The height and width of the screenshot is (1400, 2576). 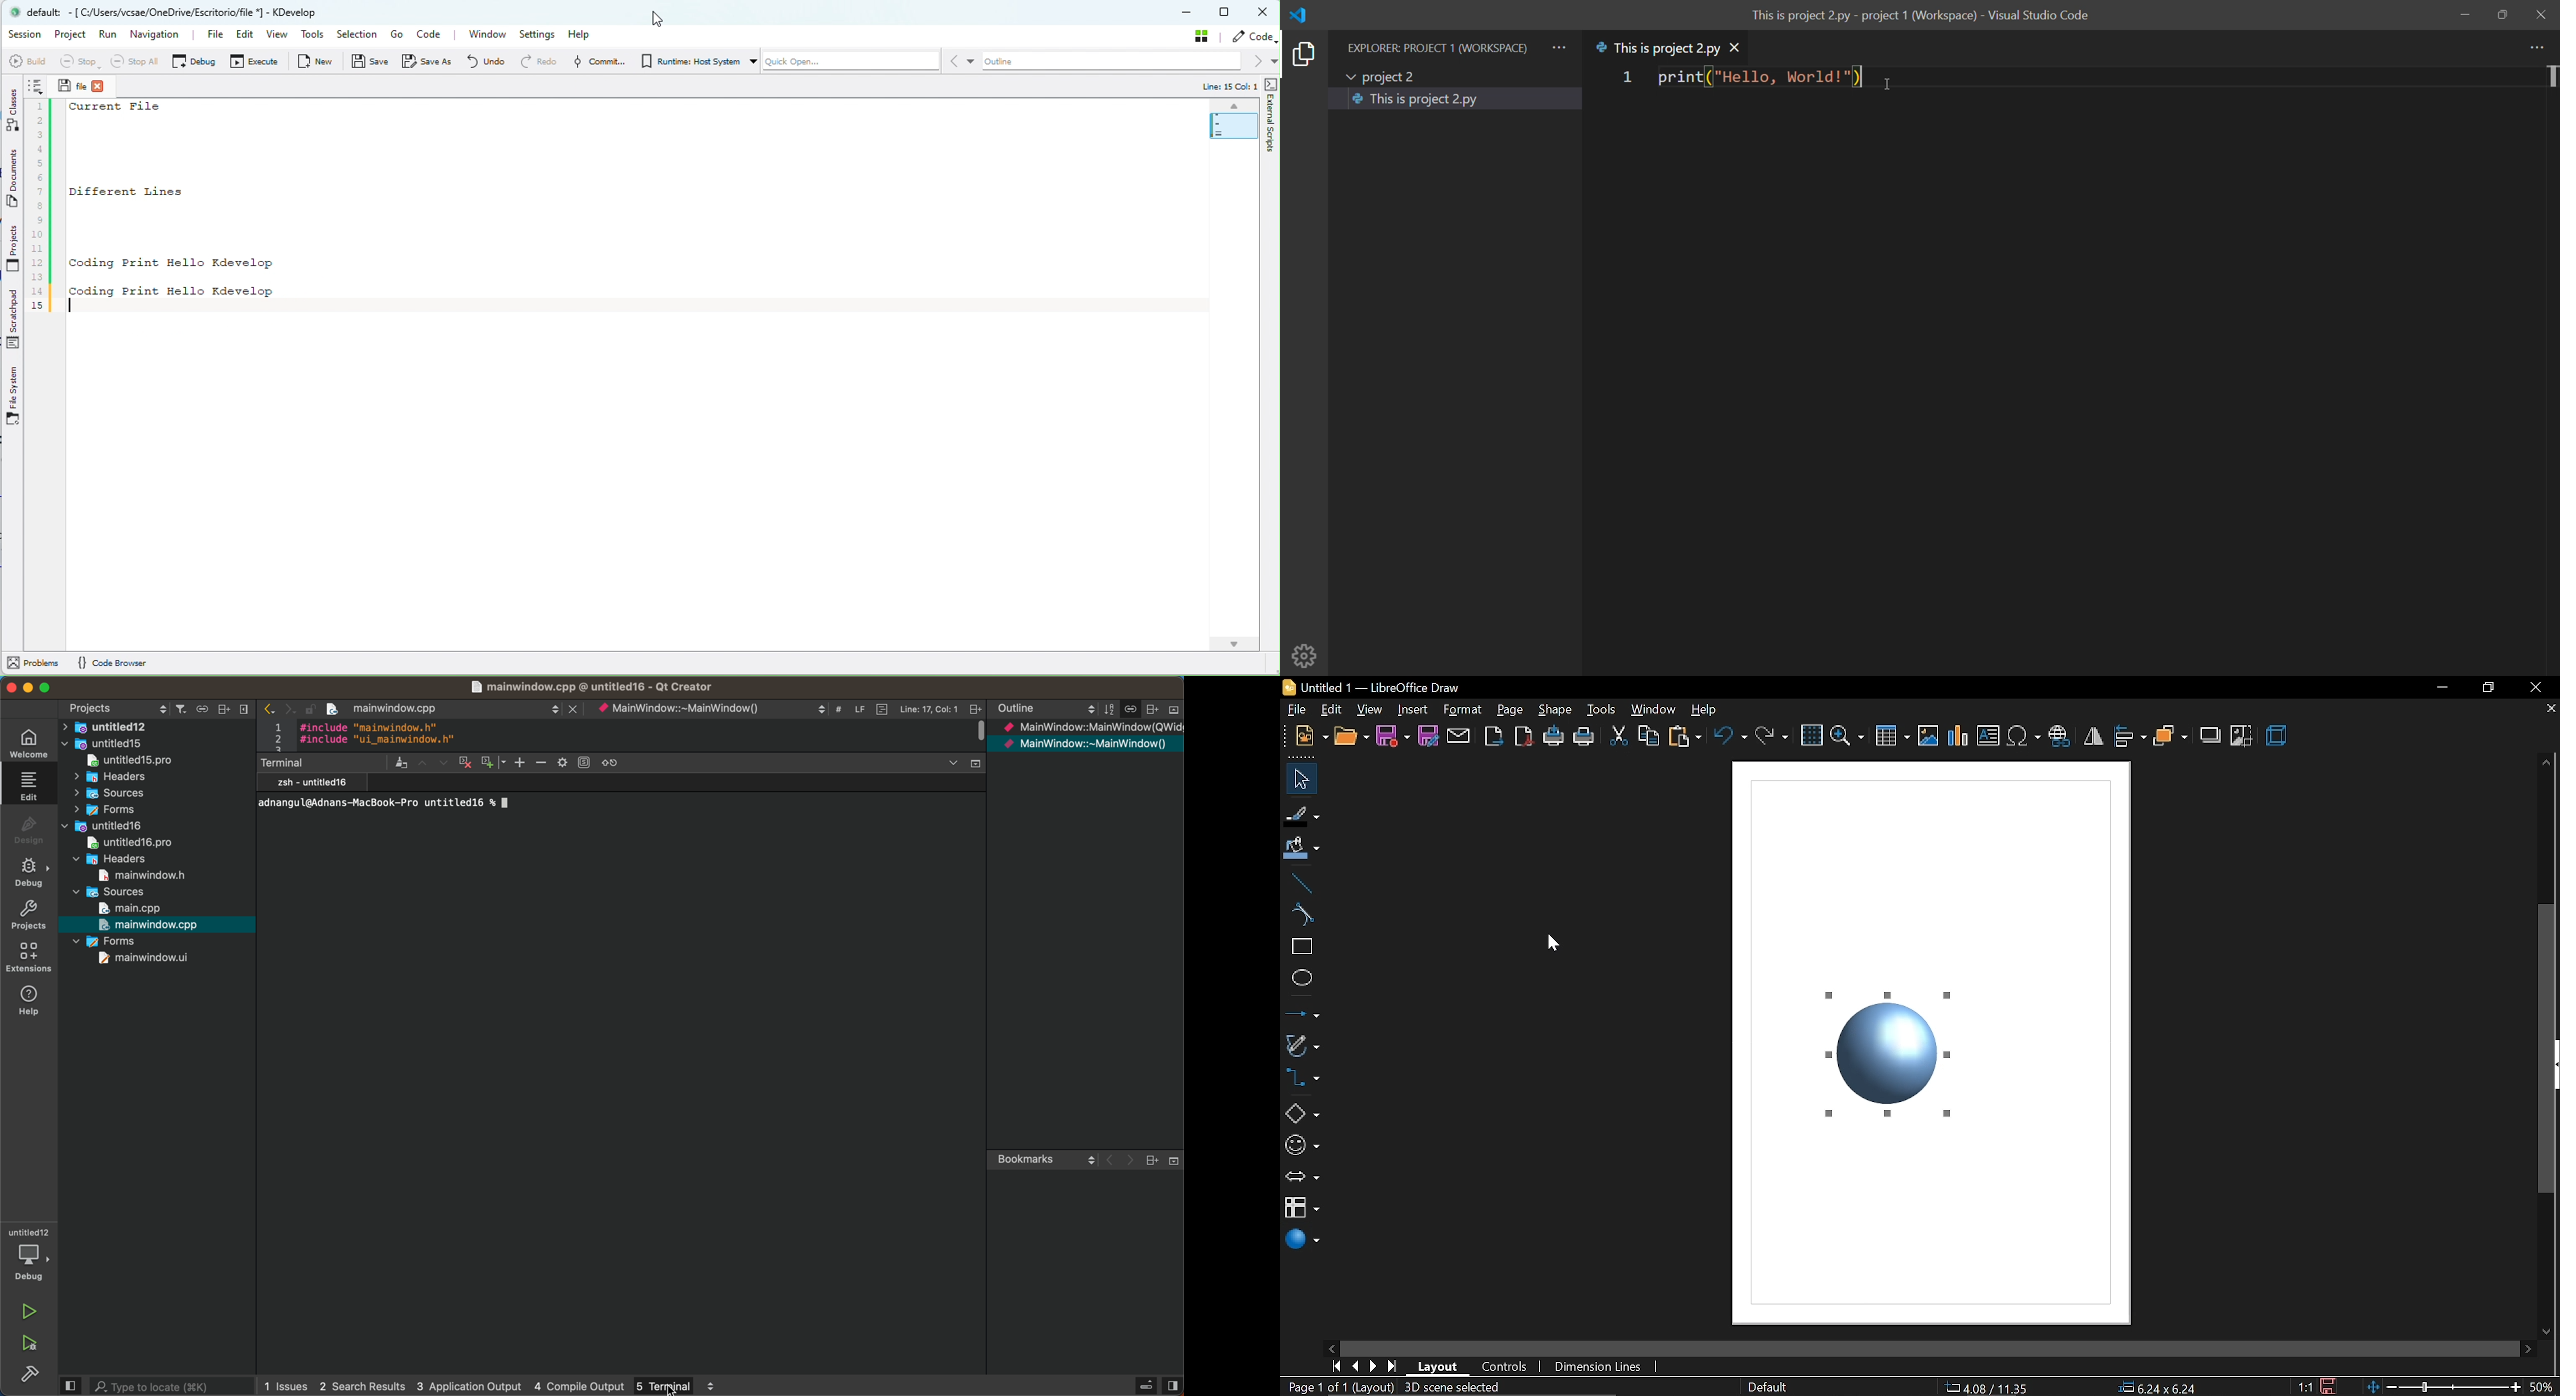 I want to click on symbol shapes, so click(x=1301, y=1145).